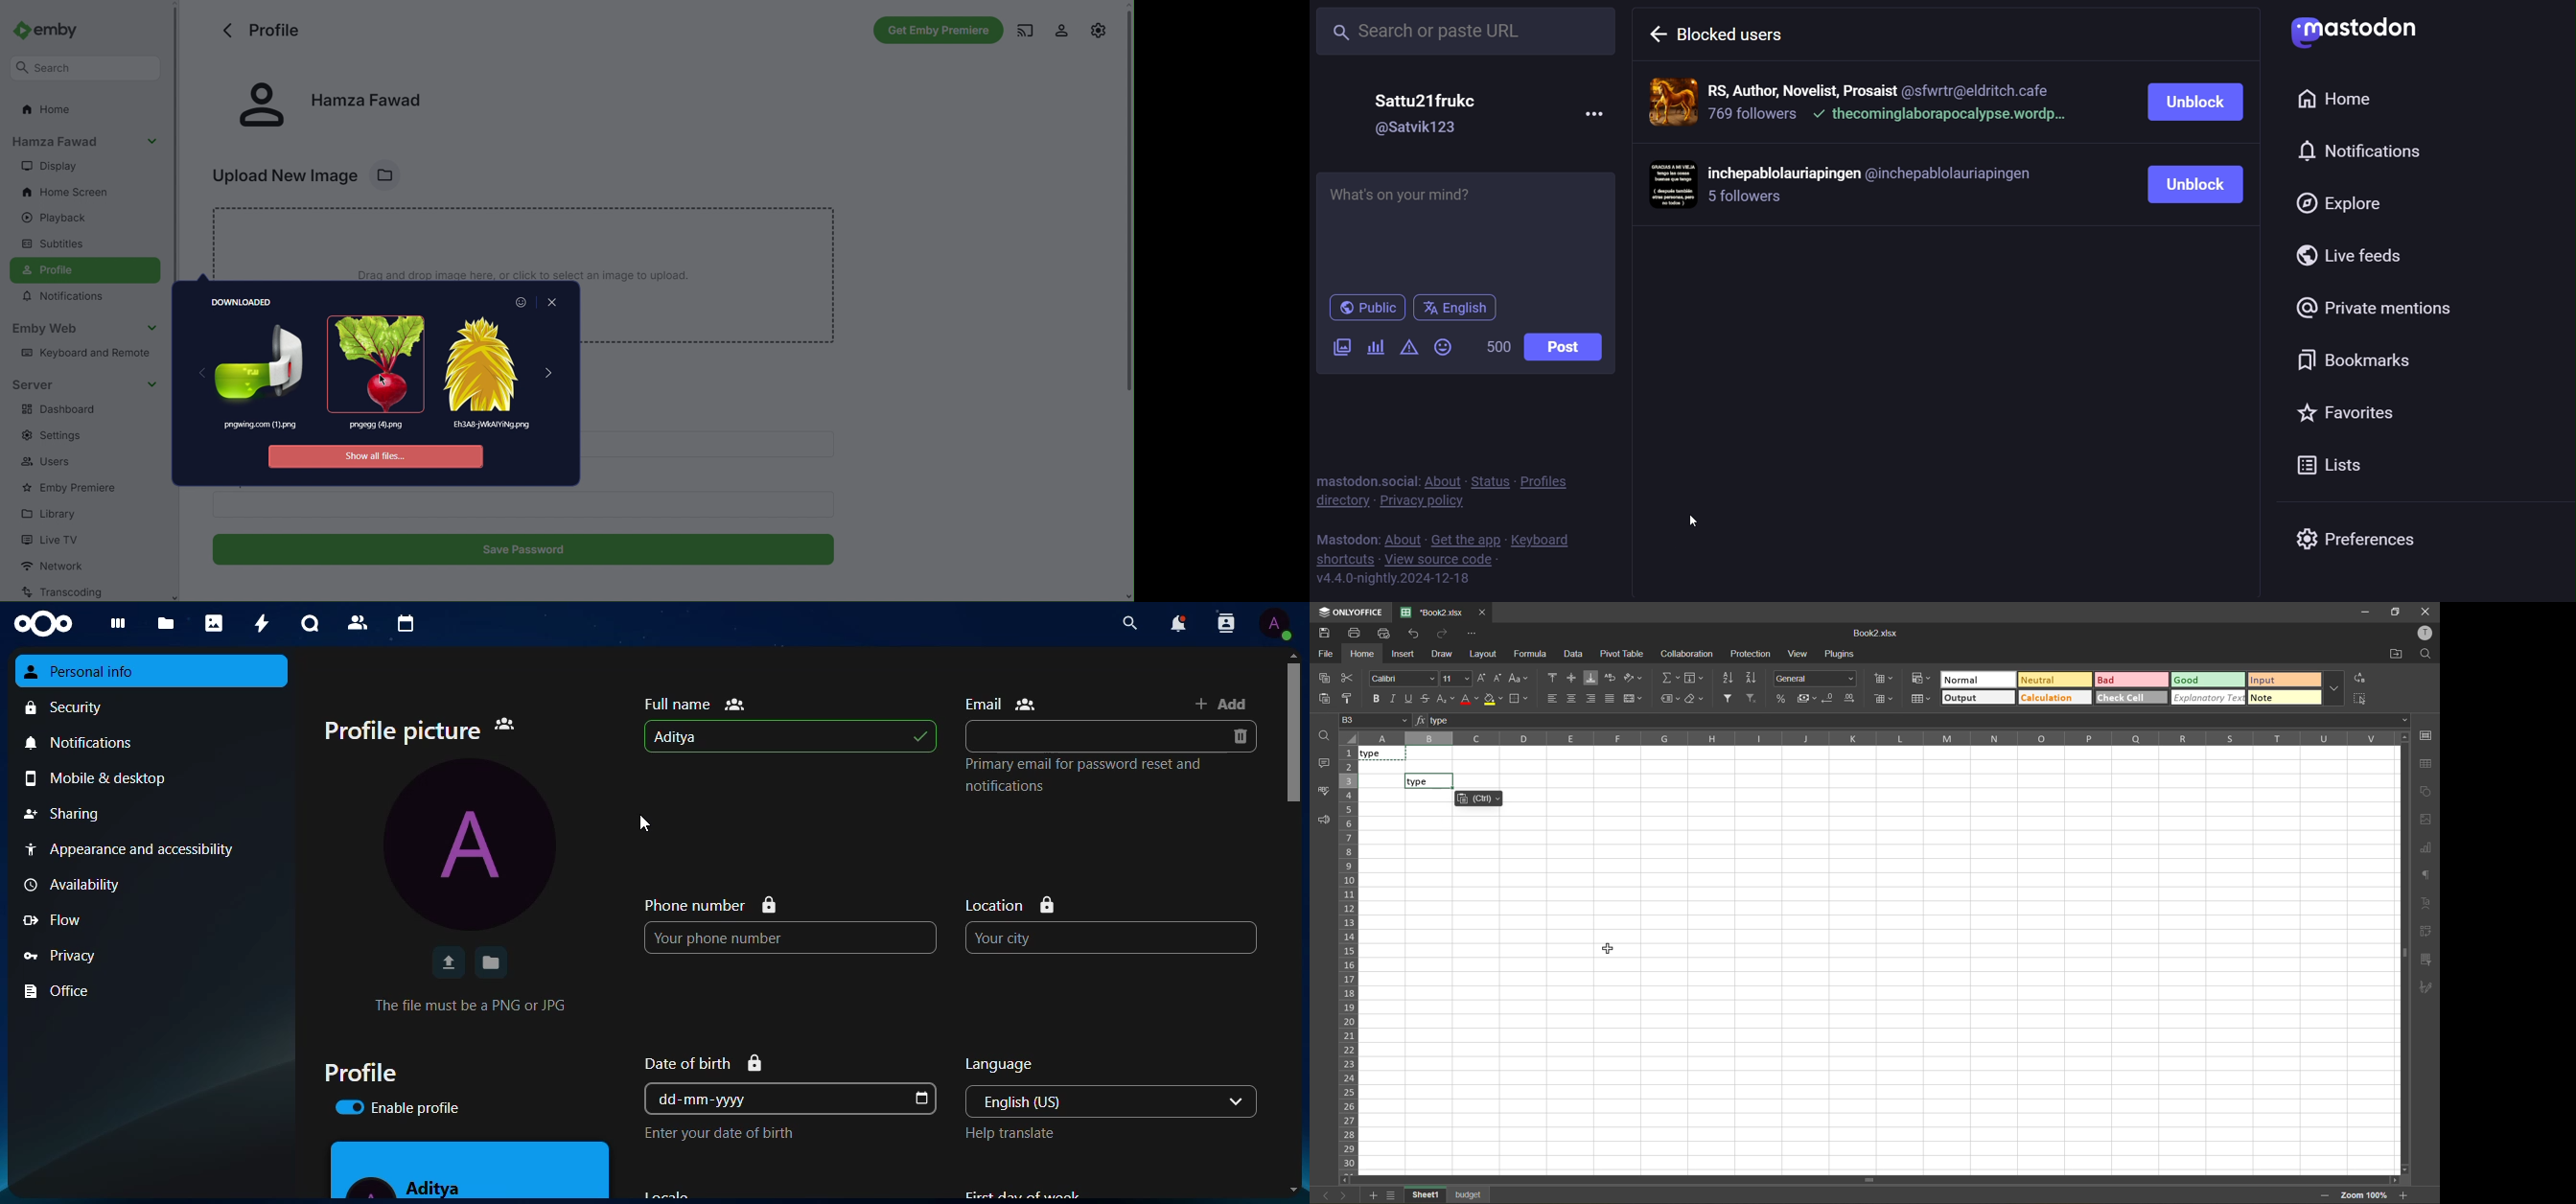 The image size is (2576, 1204). Describe the element at coordinates (1751, 699) in the screenshot. I see `clear filter` at that location.